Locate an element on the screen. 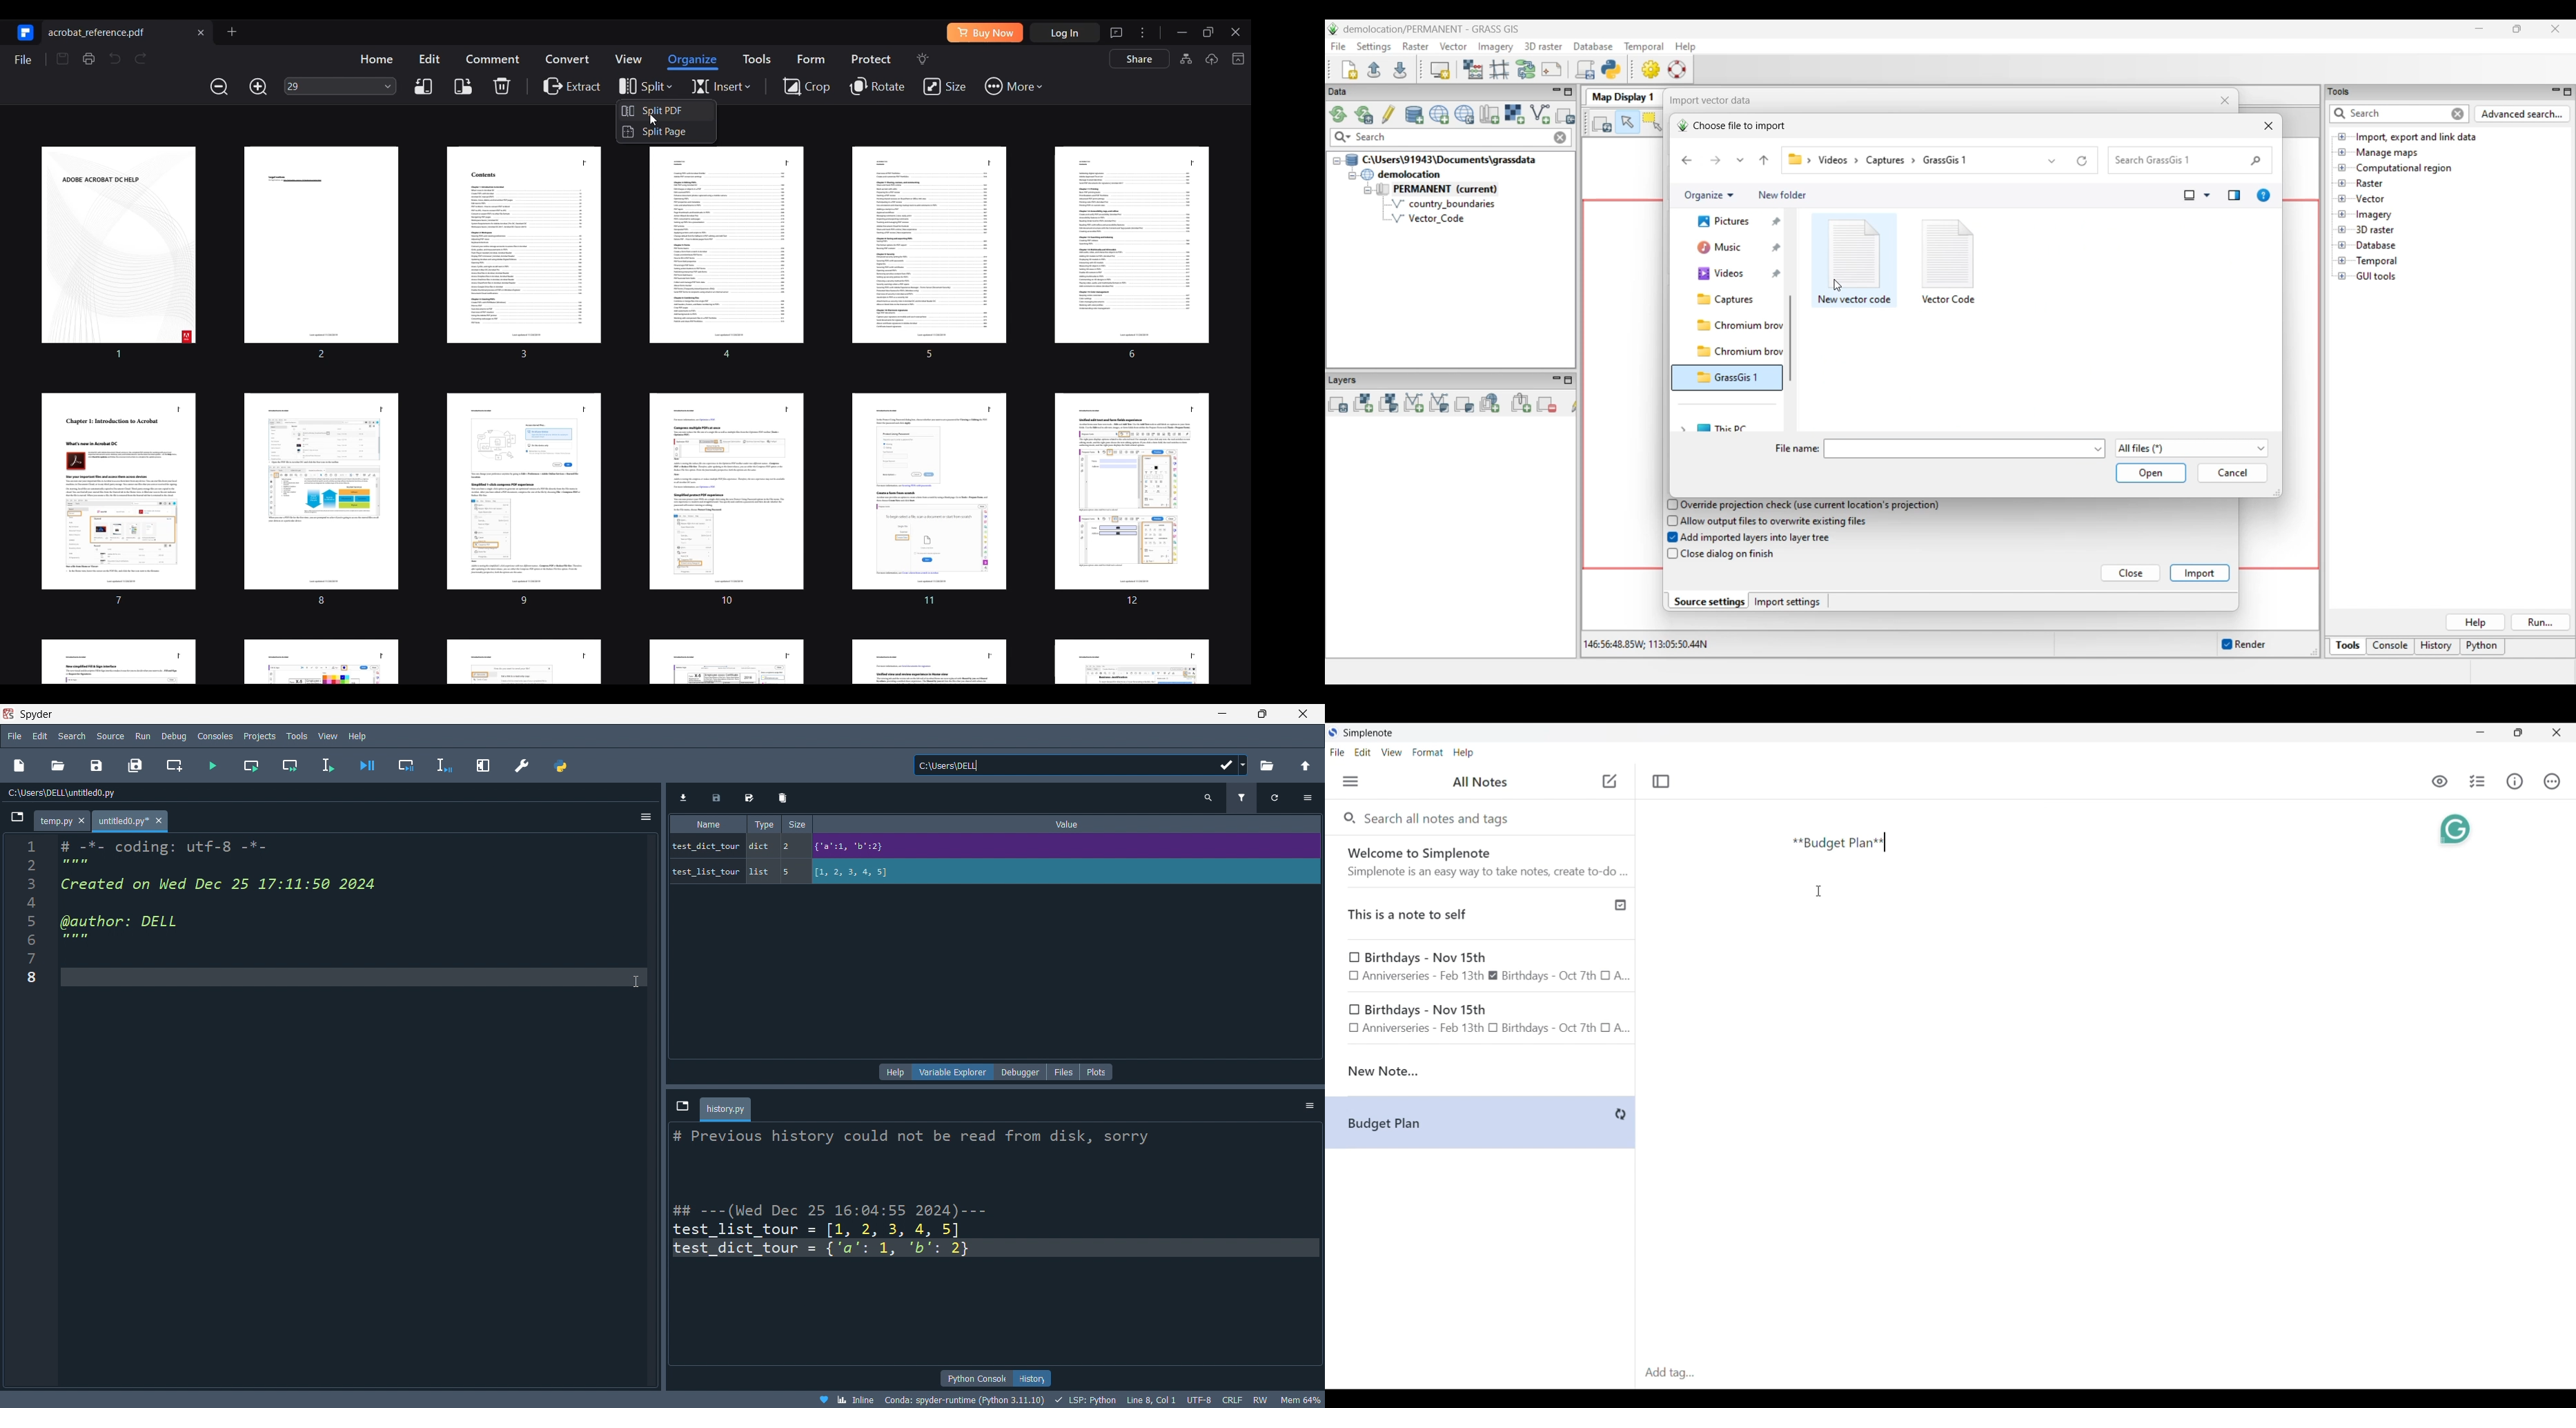 This screenshot has height=1428, width=2576. delete is located at coordinates (784, 798).